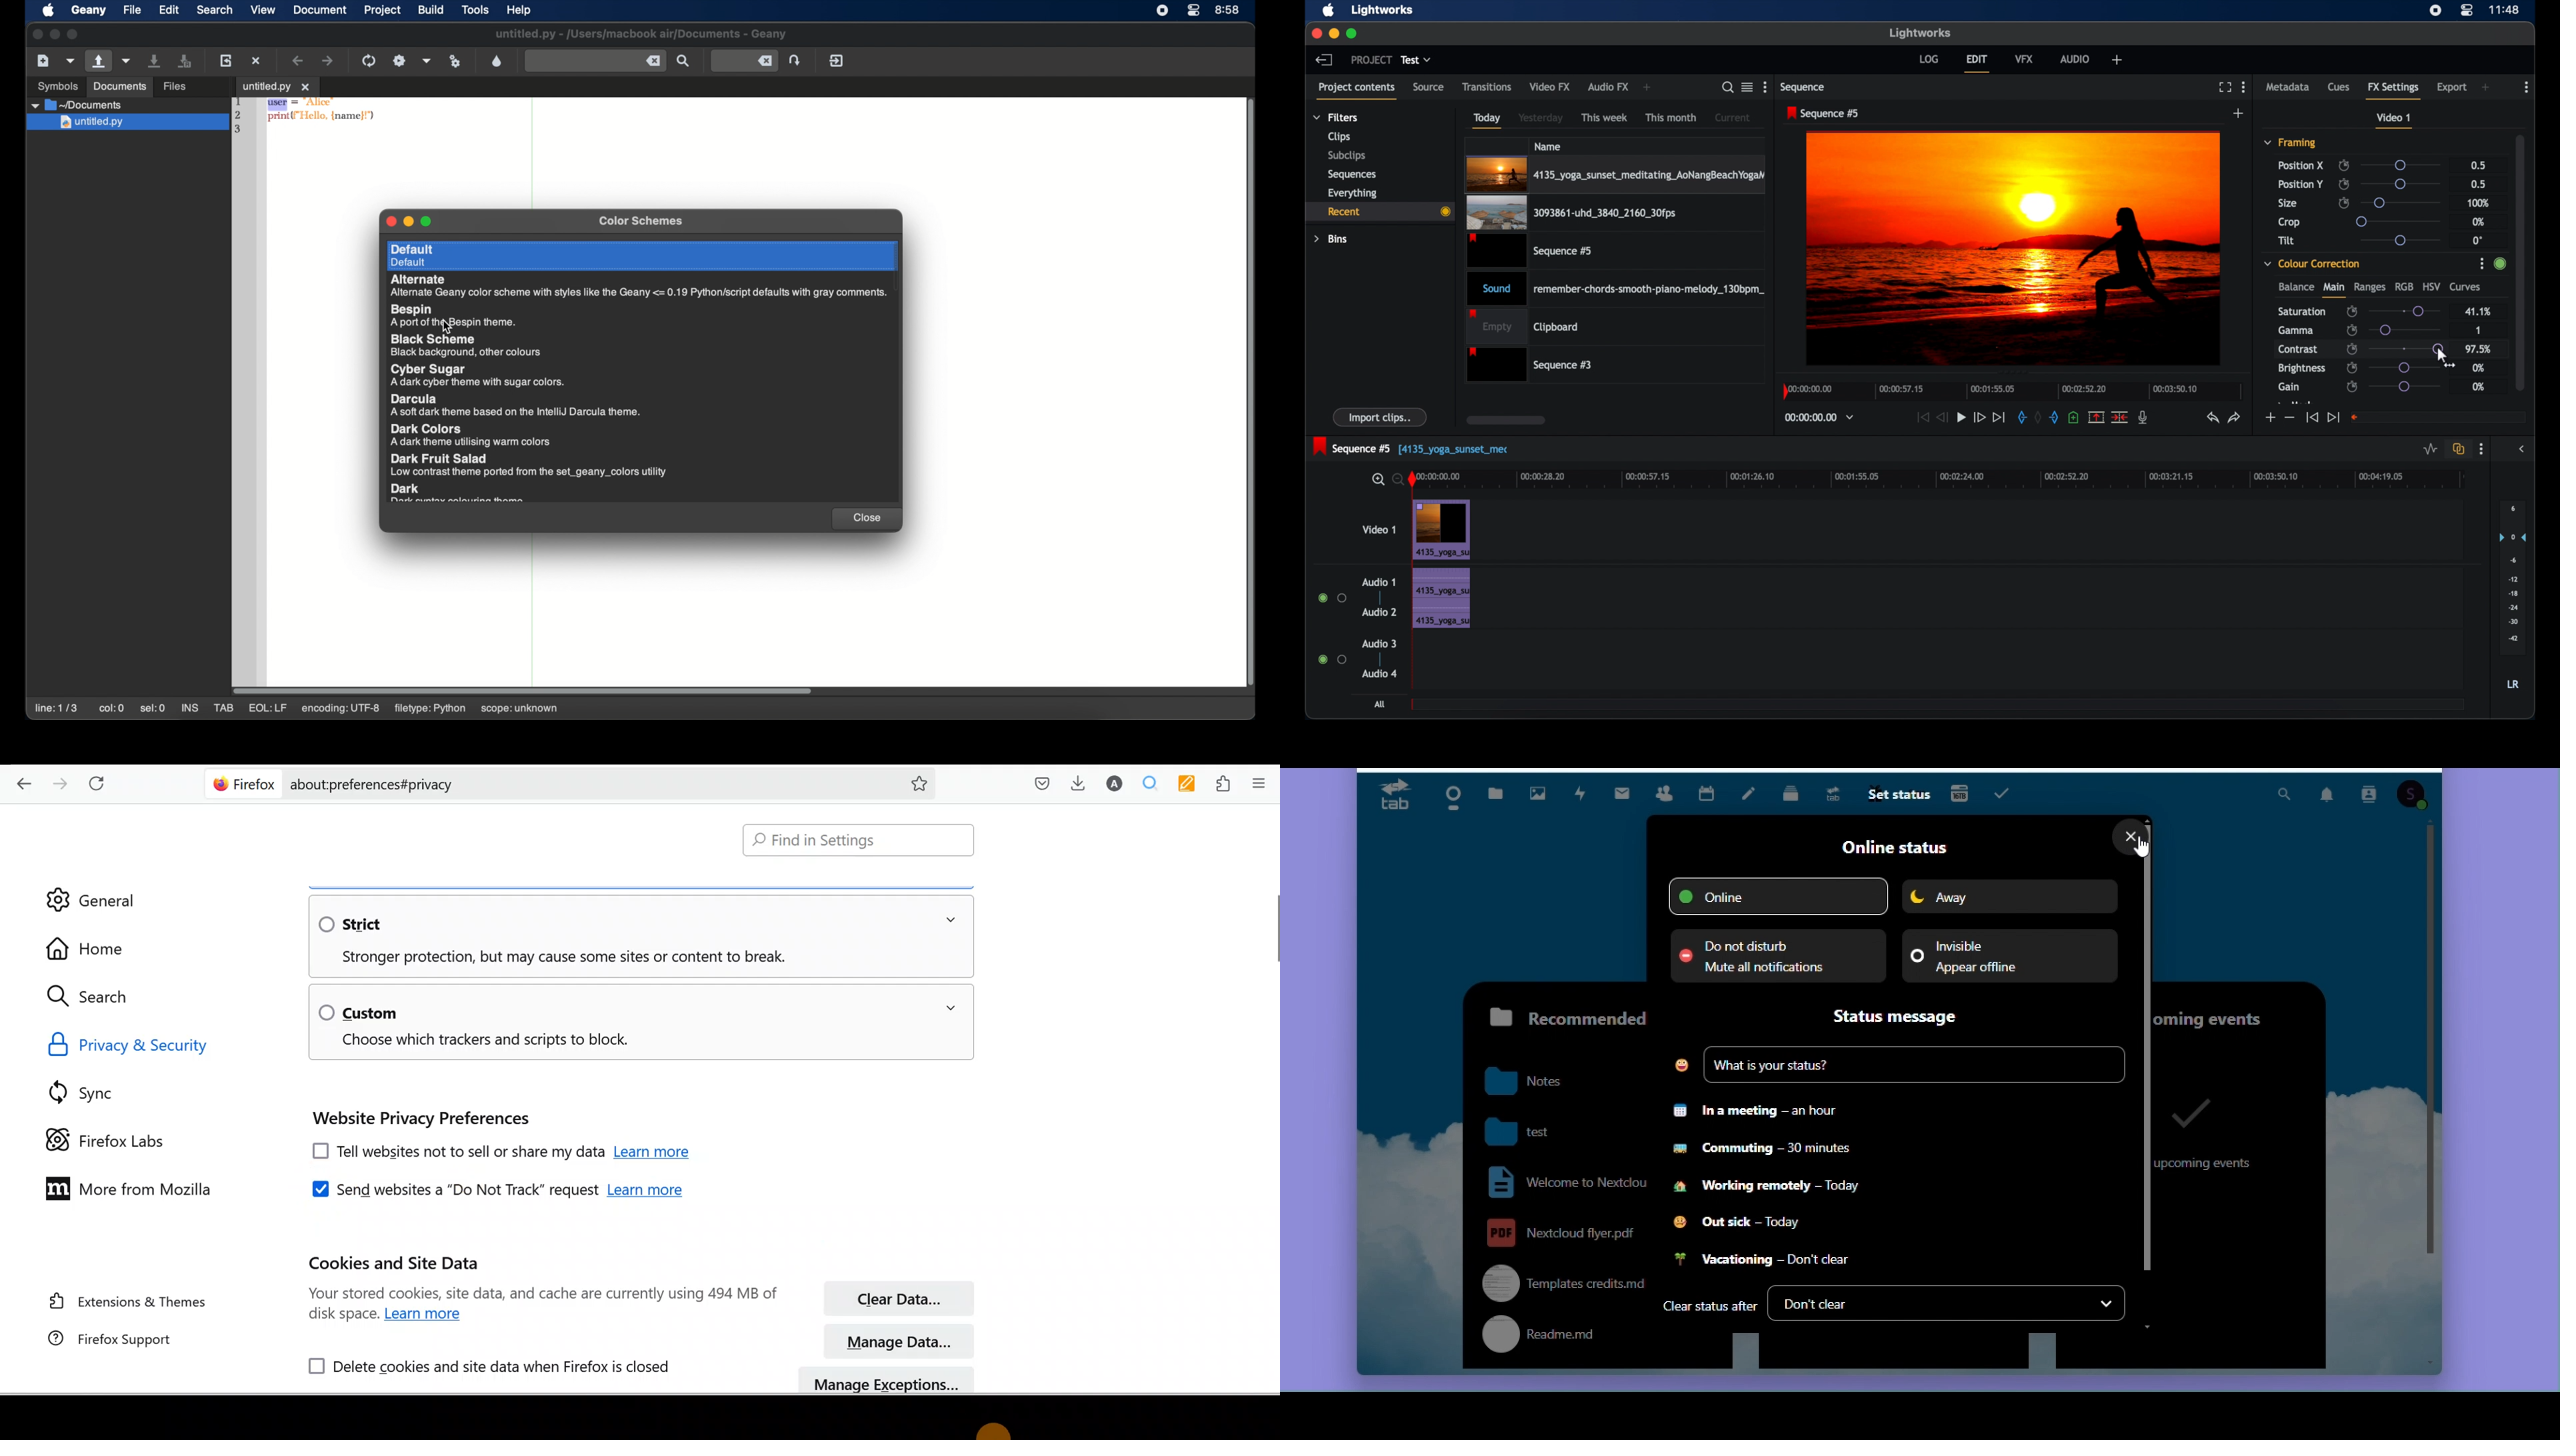 The width and height of the screenshot is (2576, 1456). I want to click on Set status, so click(1897, 796).